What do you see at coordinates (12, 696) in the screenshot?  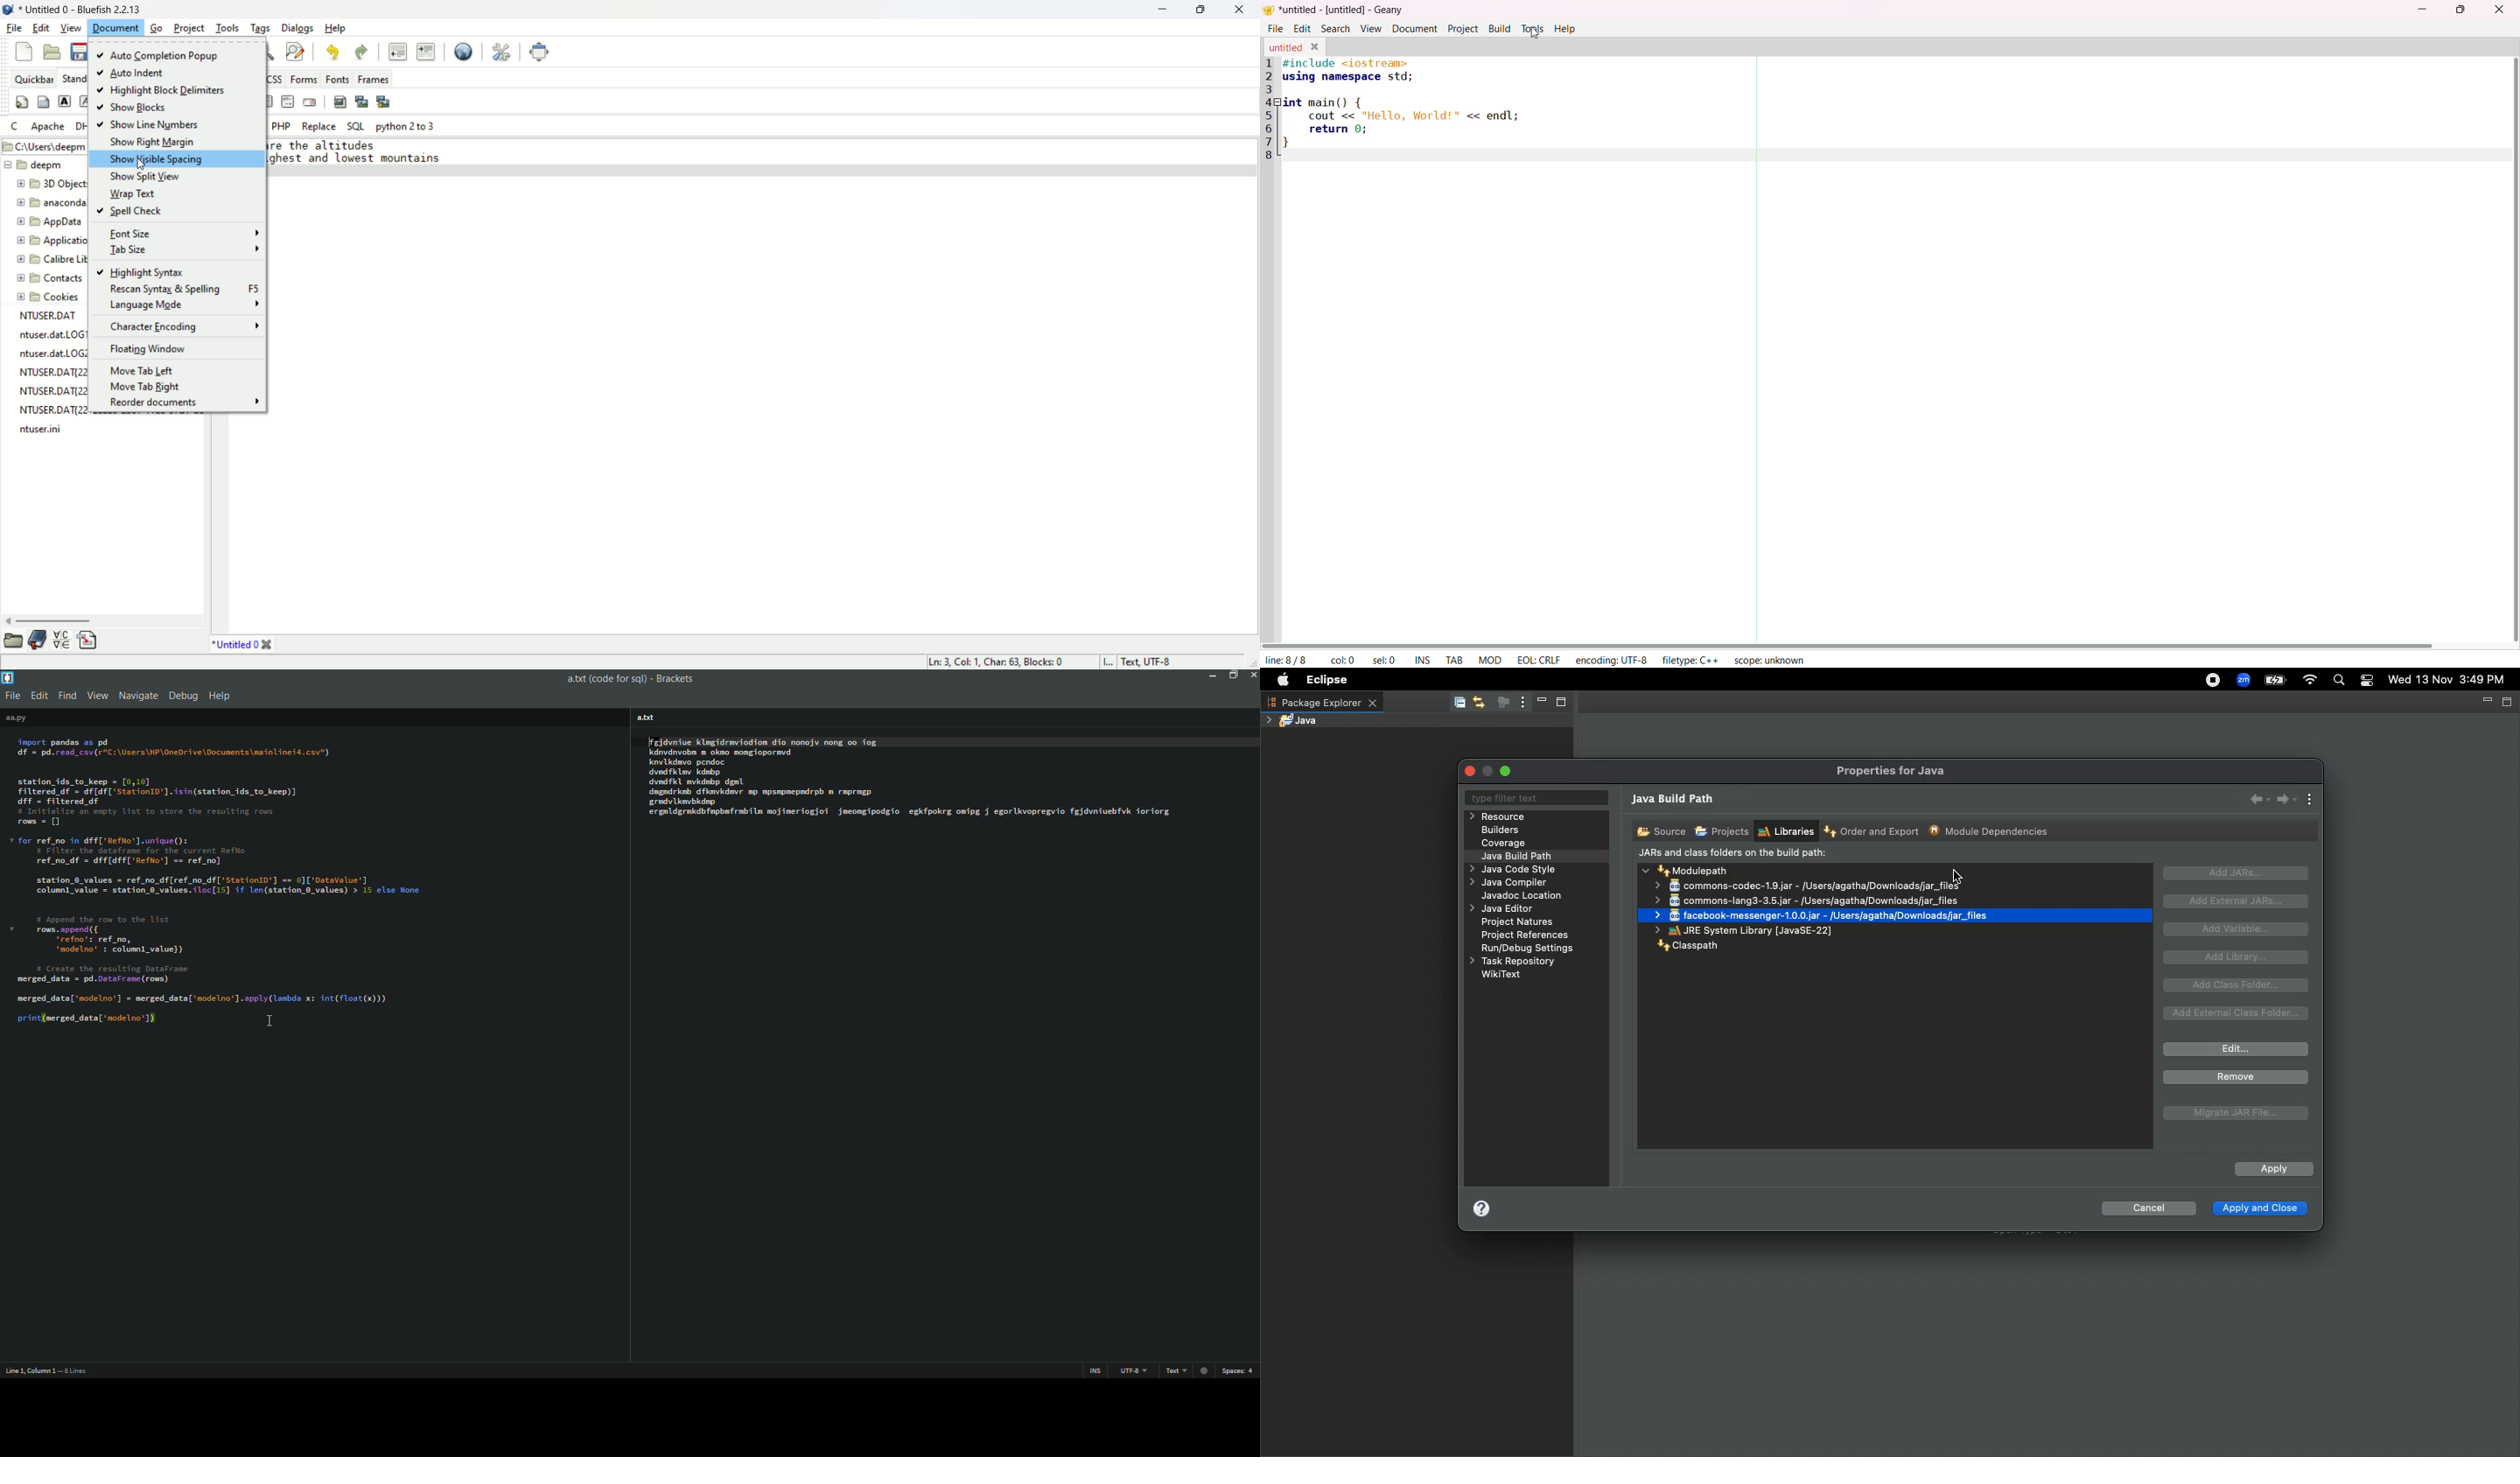 I see `file menu` at bounding box center [12, 696].